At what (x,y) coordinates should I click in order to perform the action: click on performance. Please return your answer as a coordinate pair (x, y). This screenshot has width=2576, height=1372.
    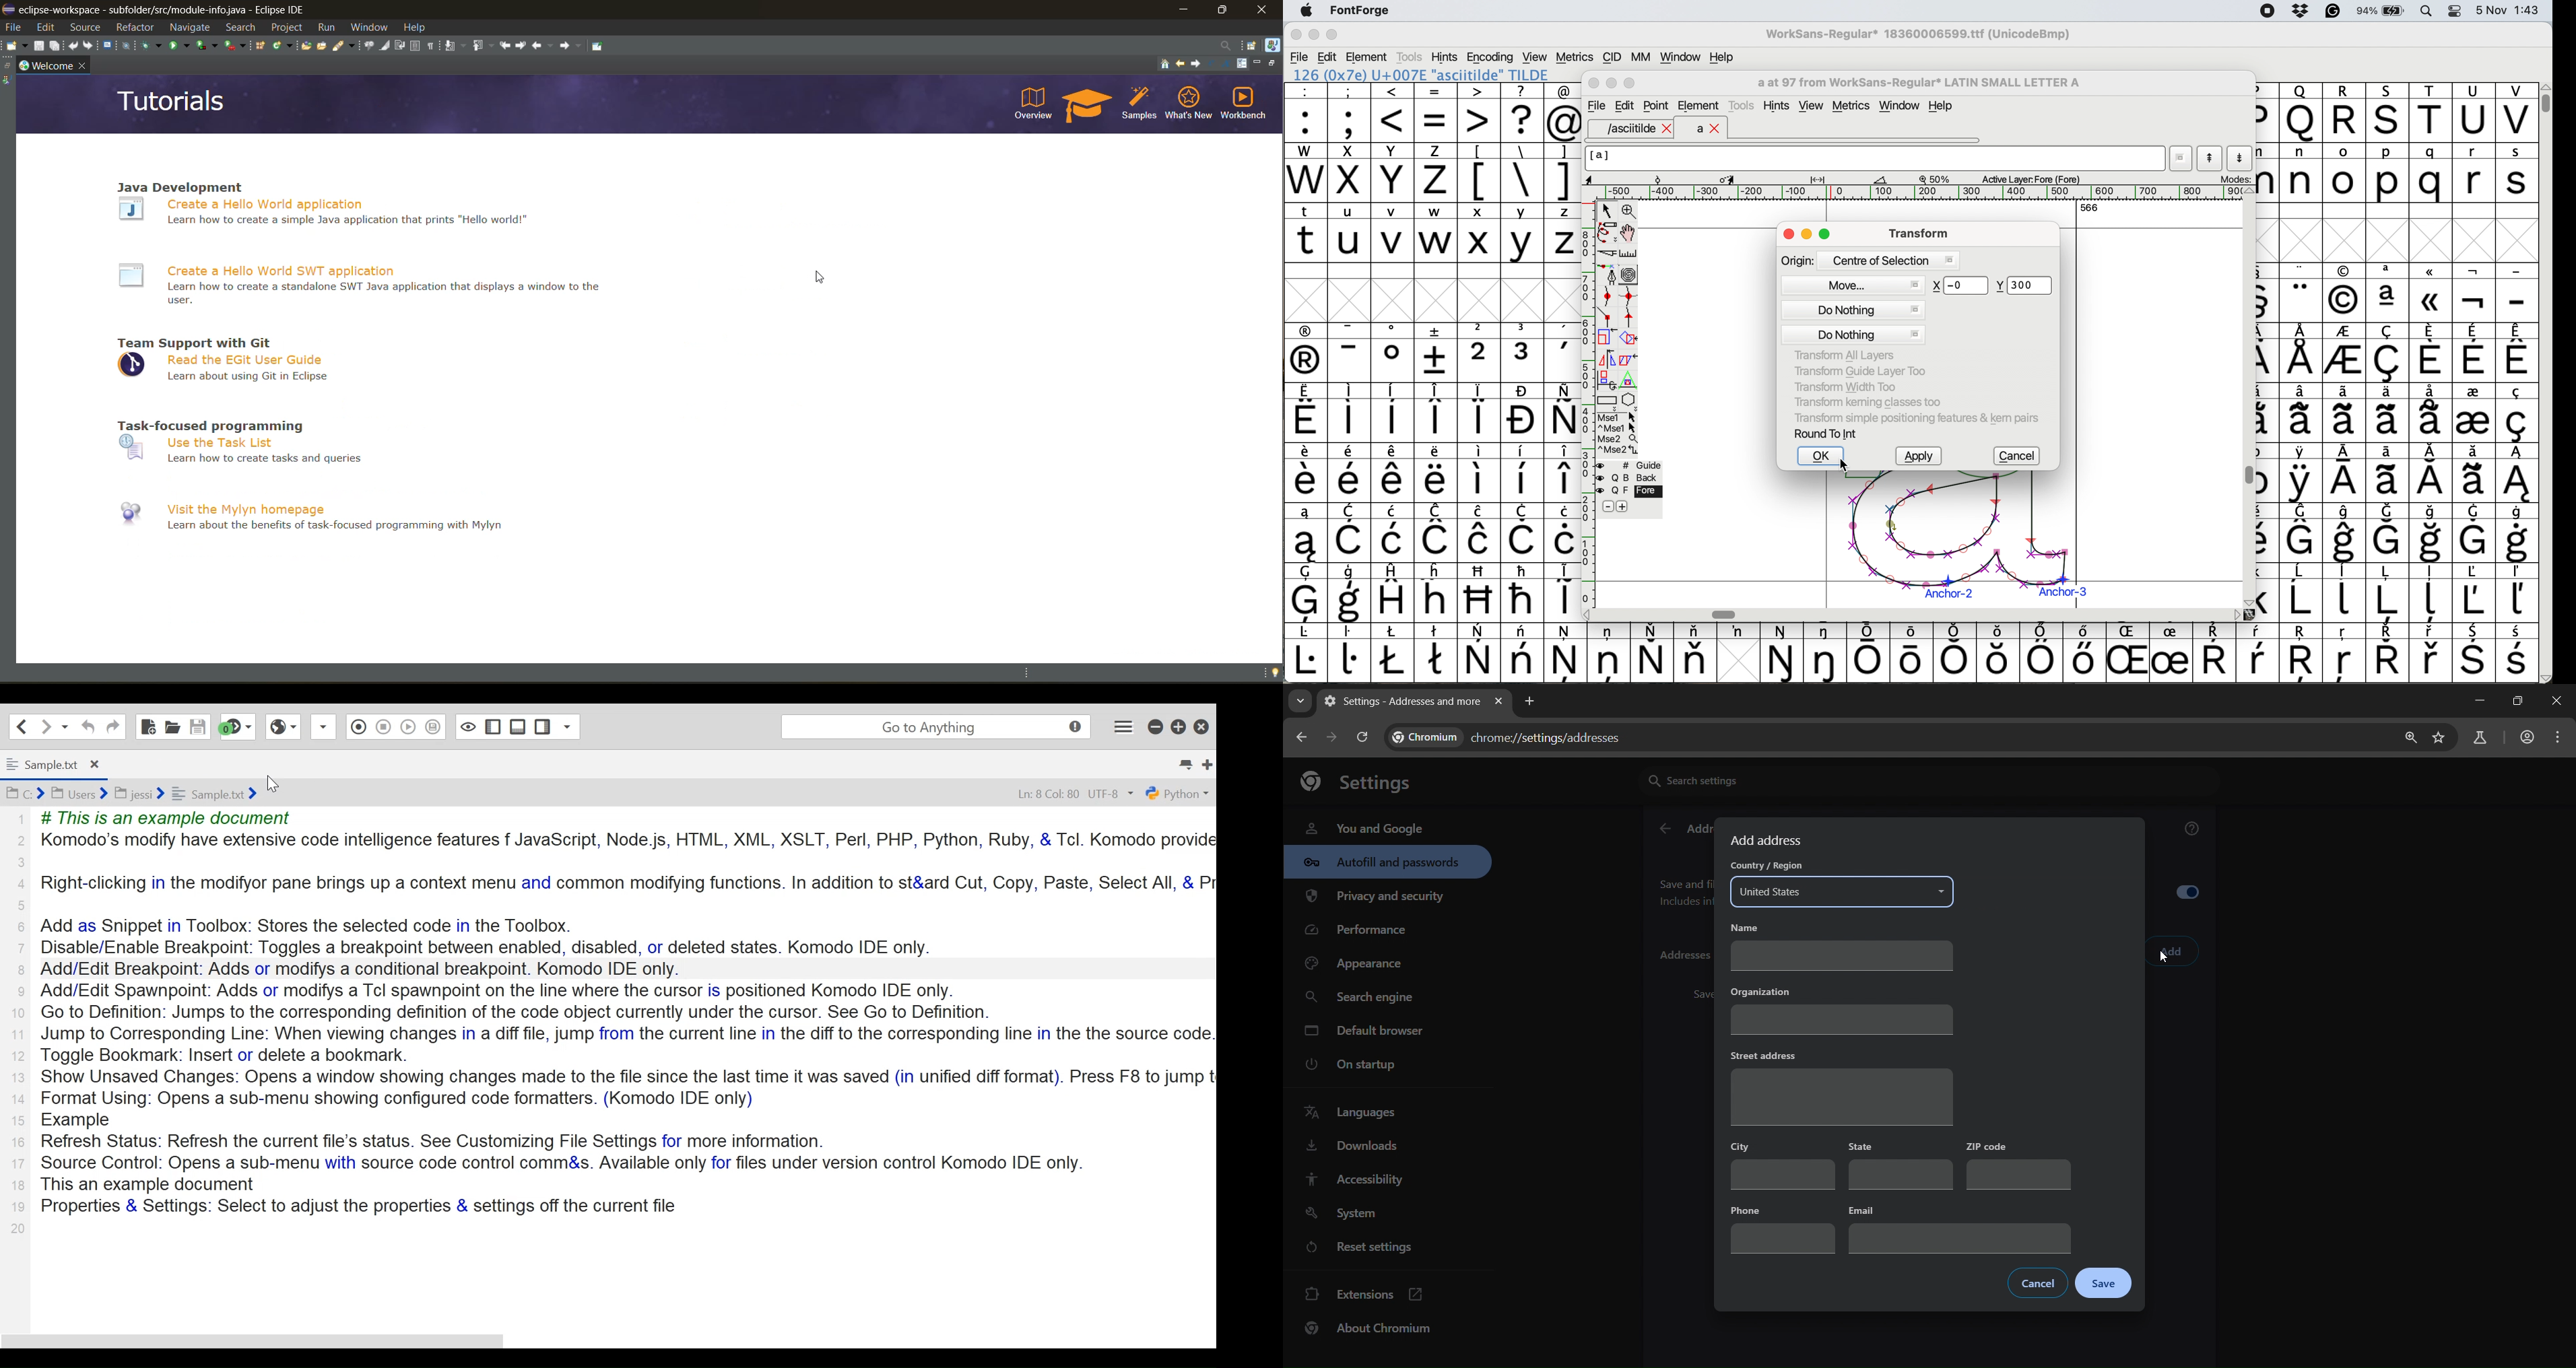
    Looking at the image, I should click on (1361, 933).